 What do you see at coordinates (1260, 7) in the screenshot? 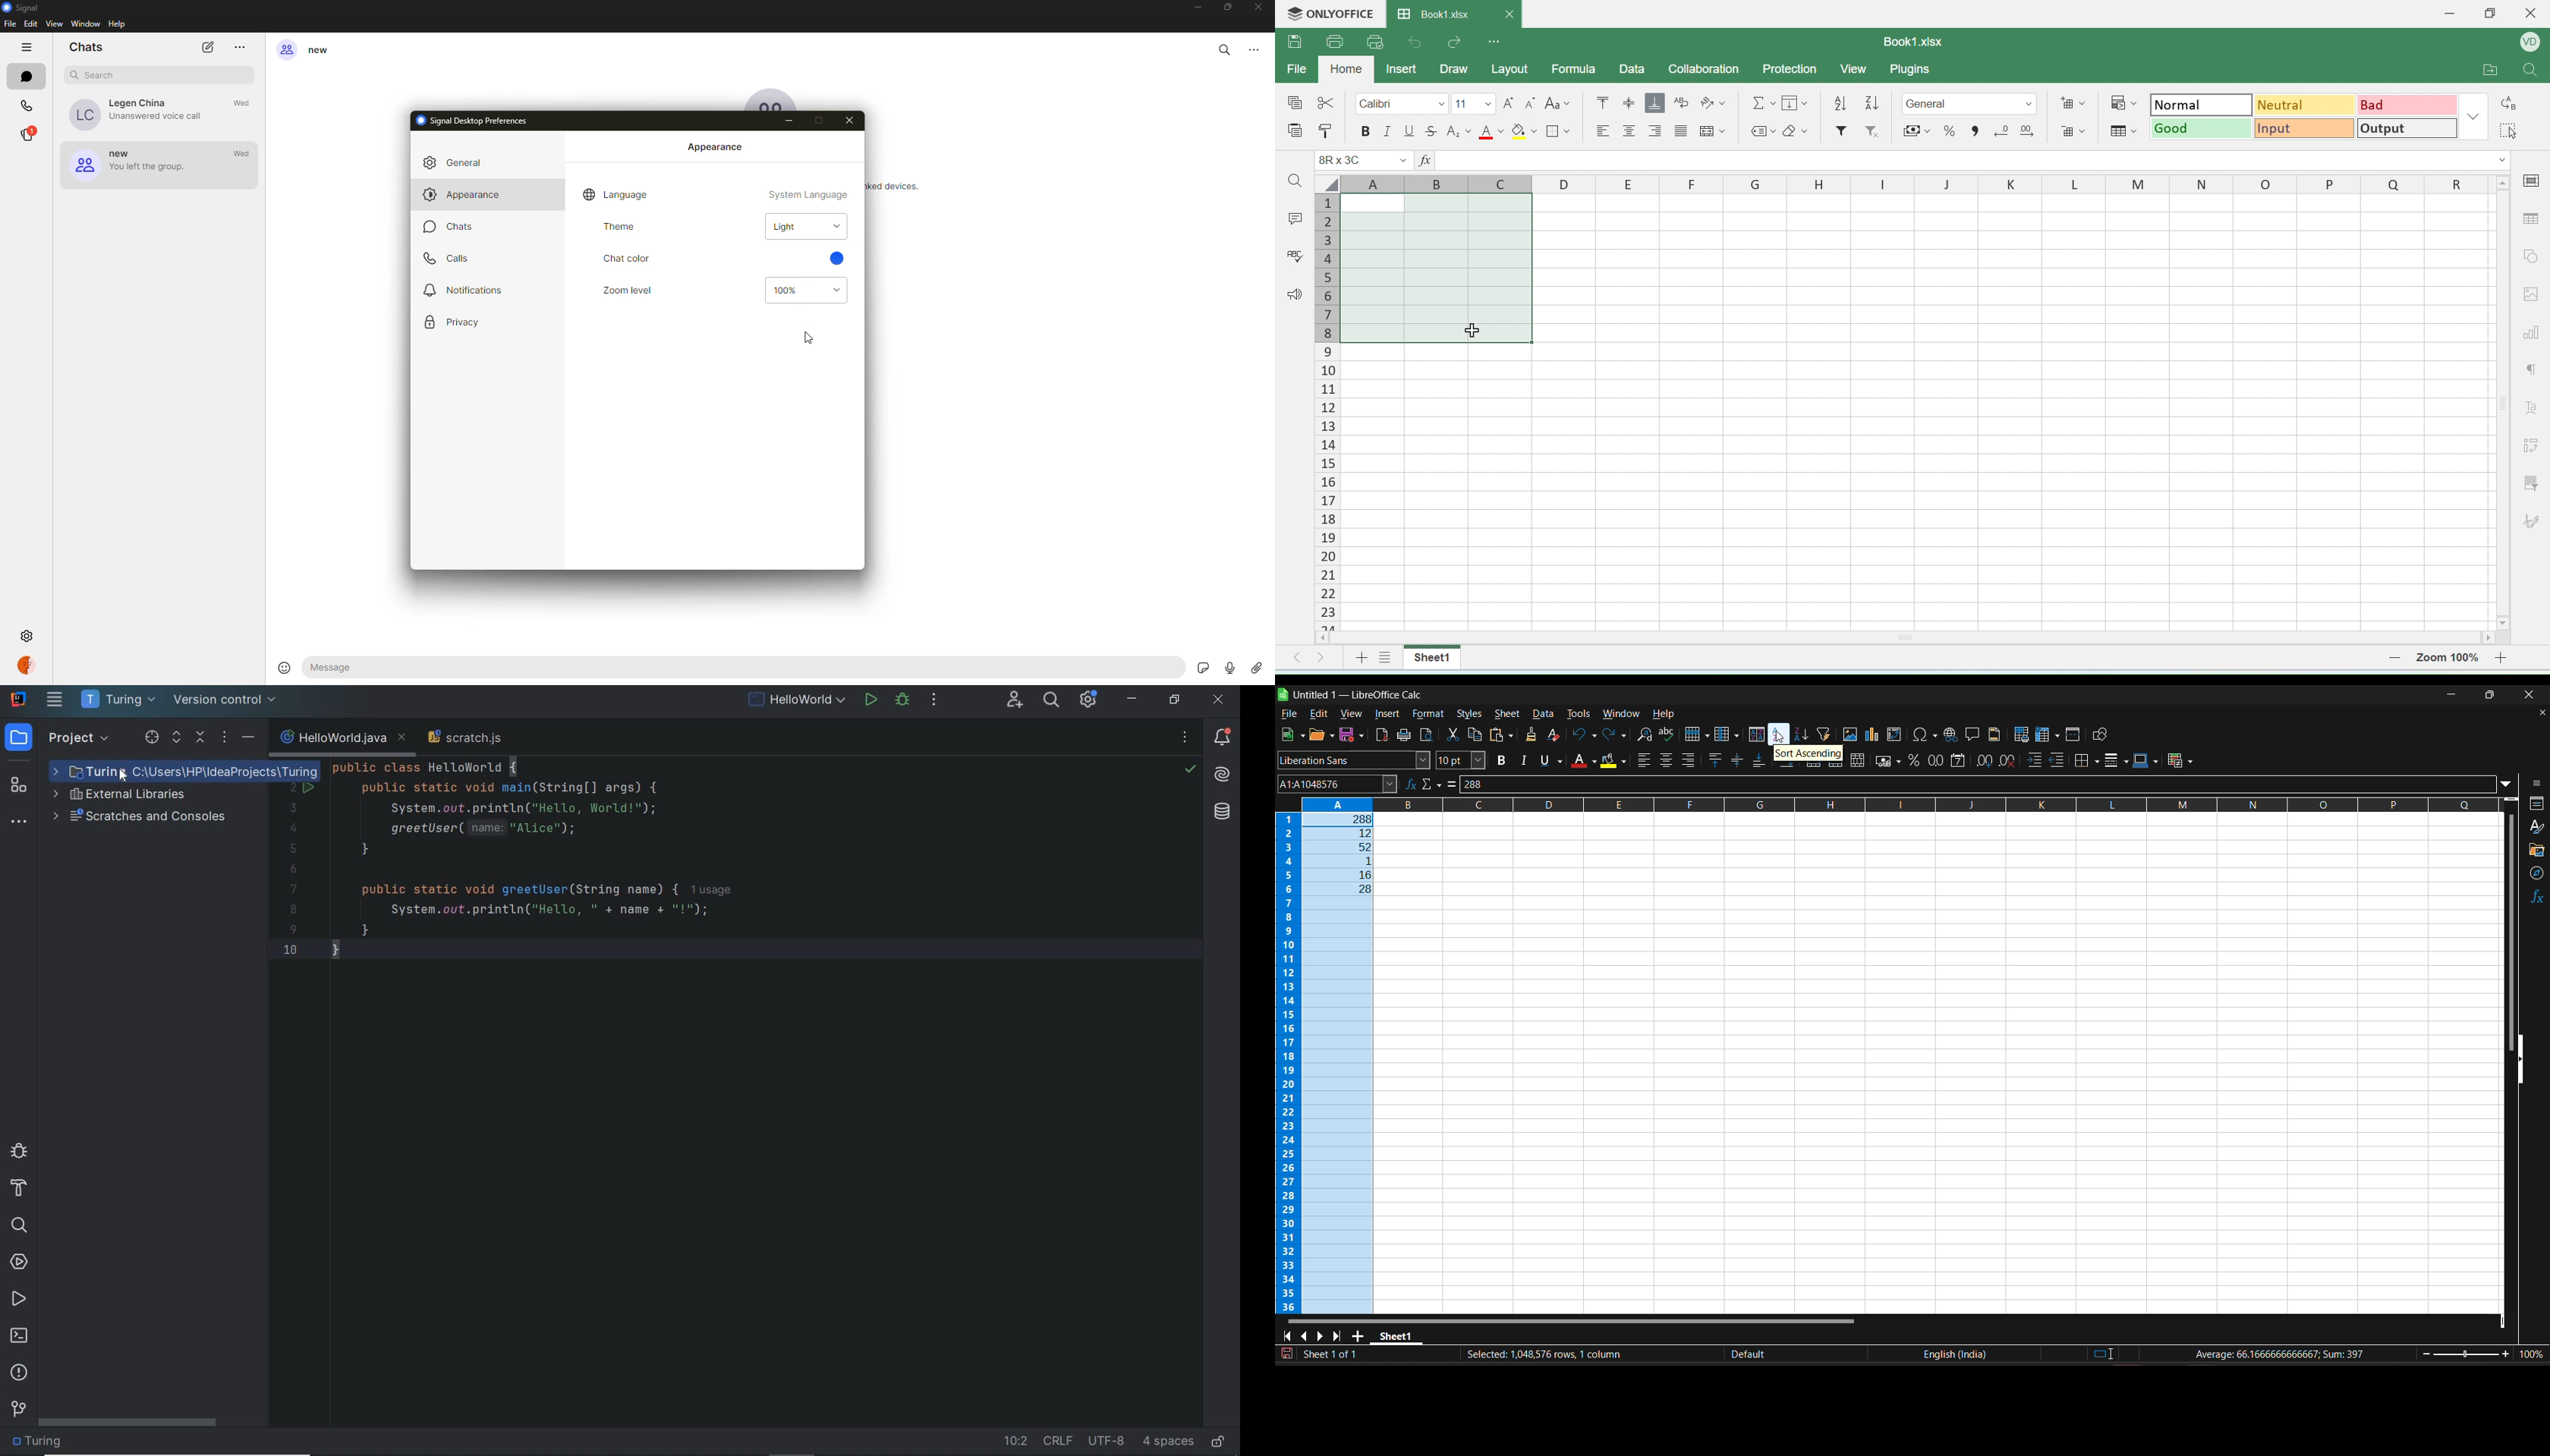
I see `close` at bounding box center [1260, 7].